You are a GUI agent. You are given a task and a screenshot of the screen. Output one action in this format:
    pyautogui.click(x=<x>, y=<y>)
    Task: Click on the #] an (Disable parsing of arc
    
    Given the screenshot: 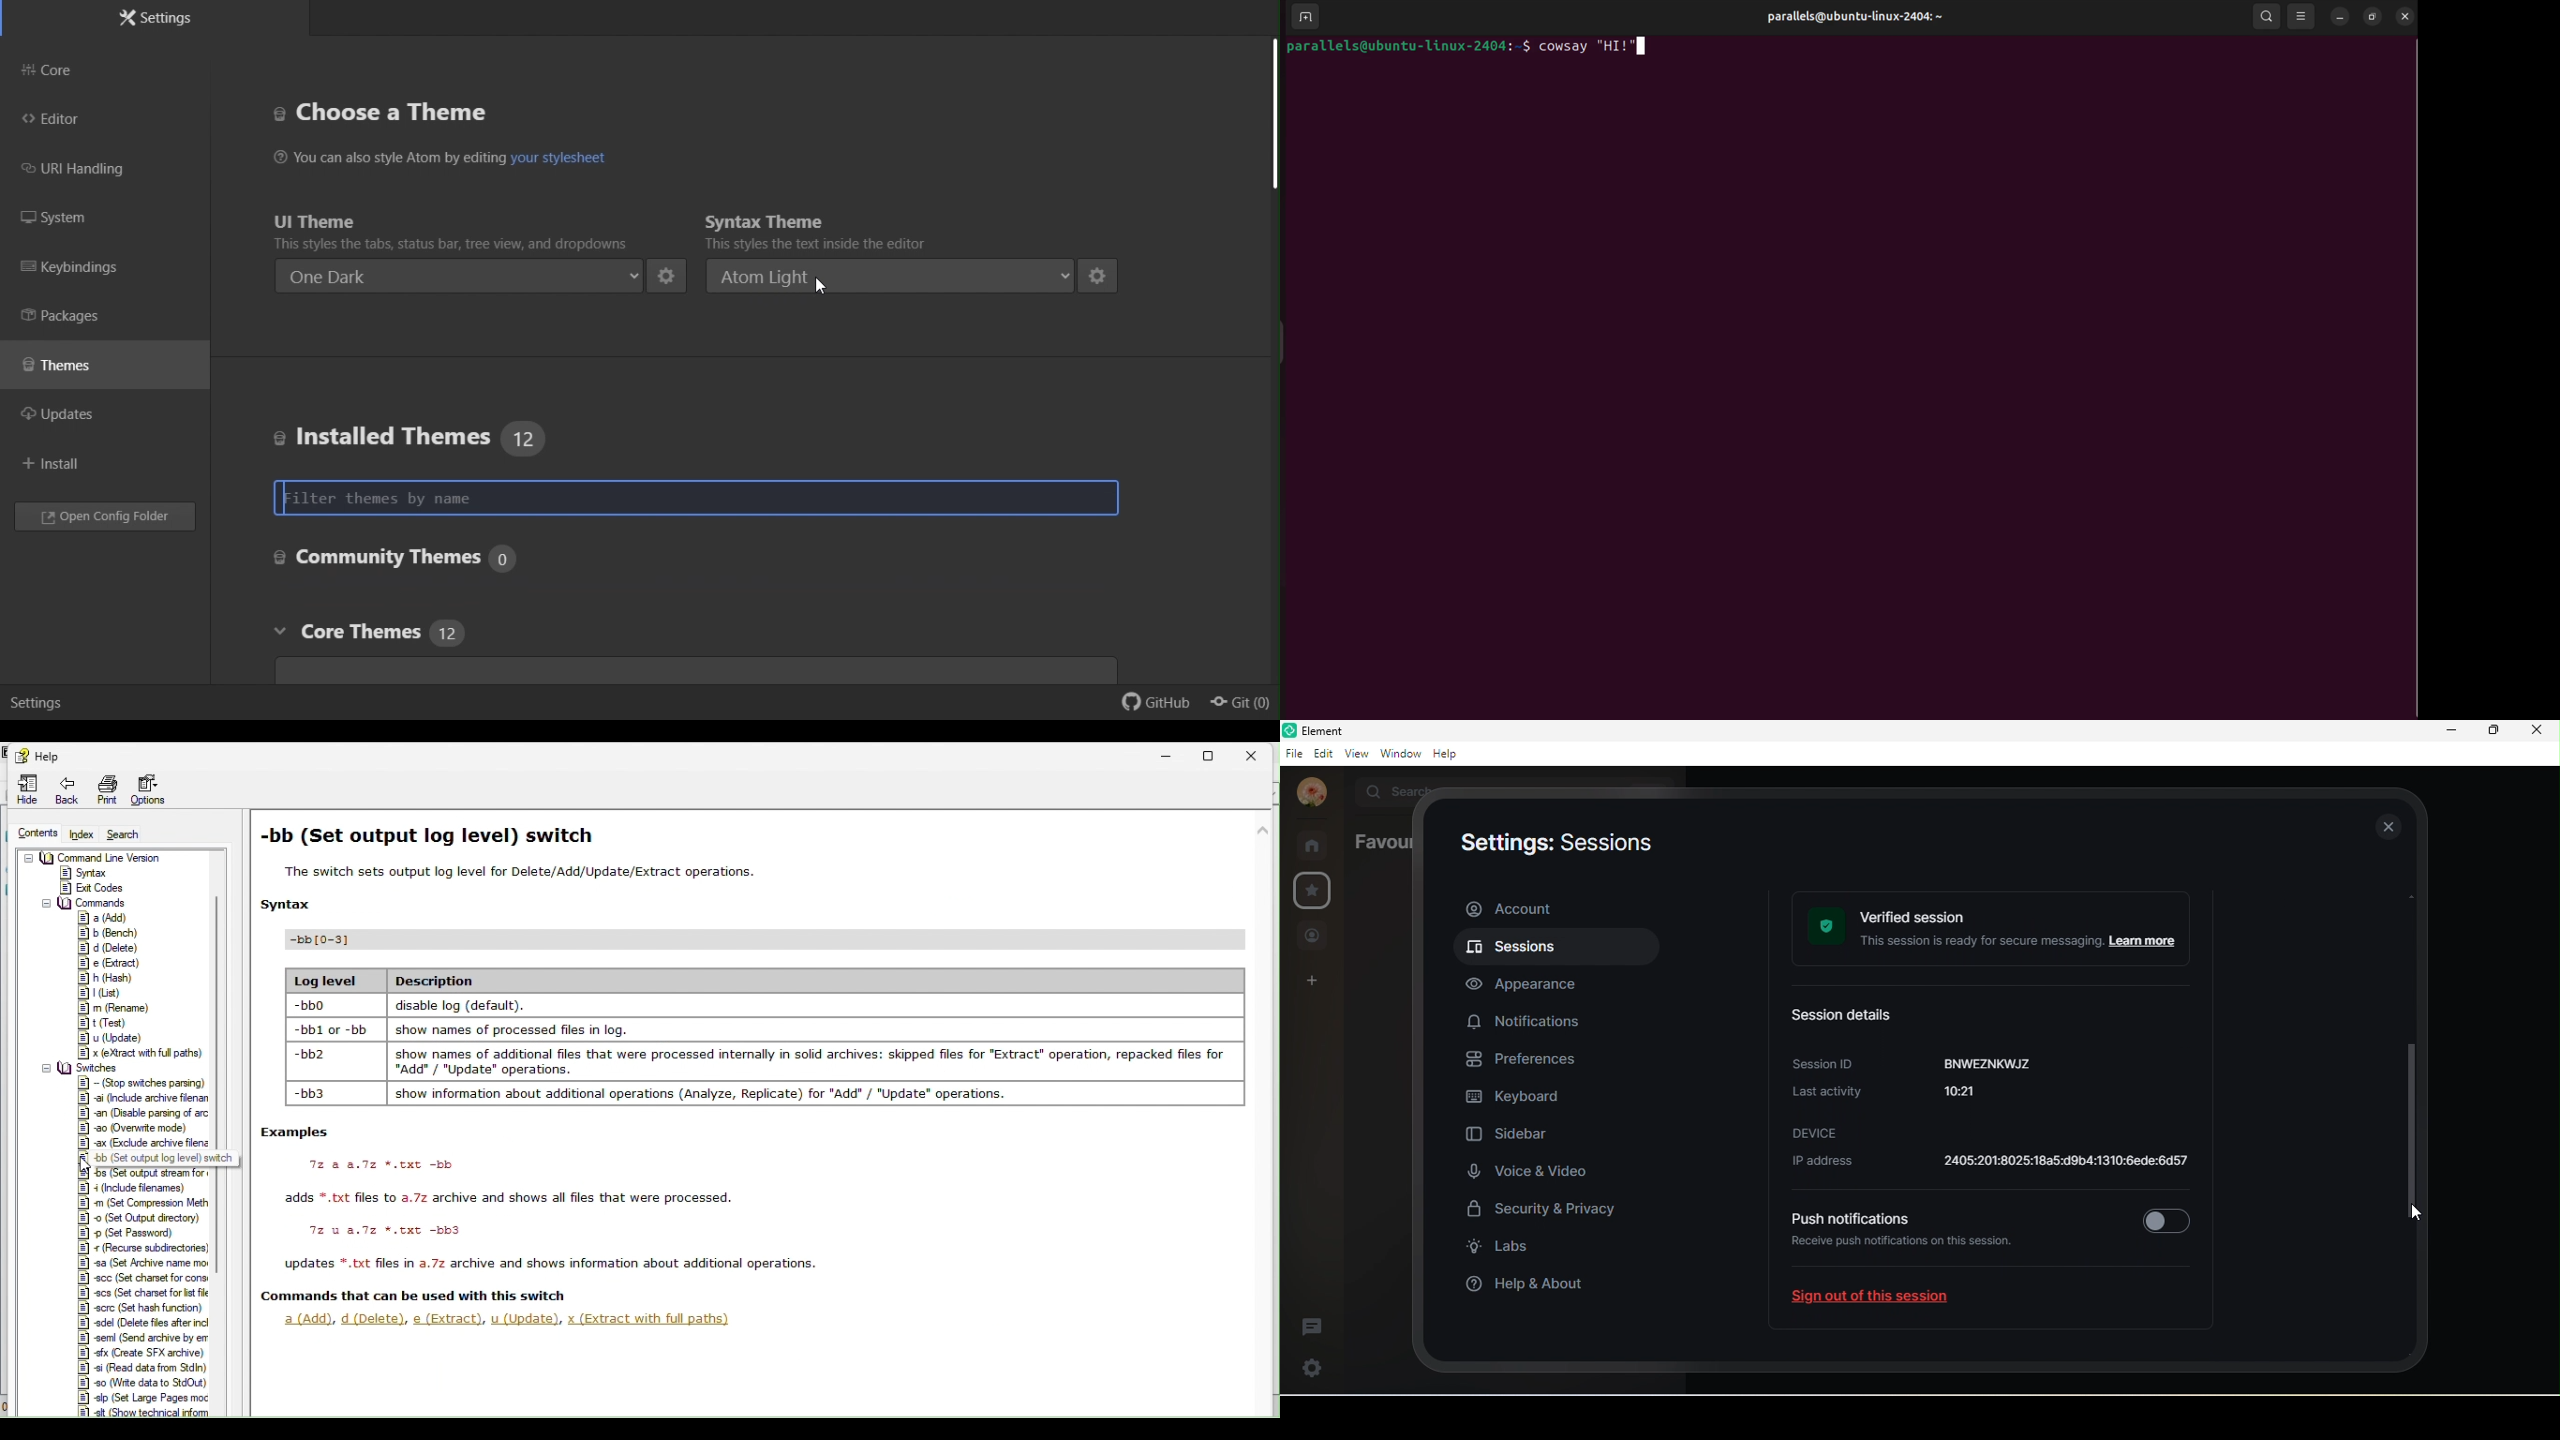 What is the action you would take?
    pyautogui.click(x=145, y=1114)
    